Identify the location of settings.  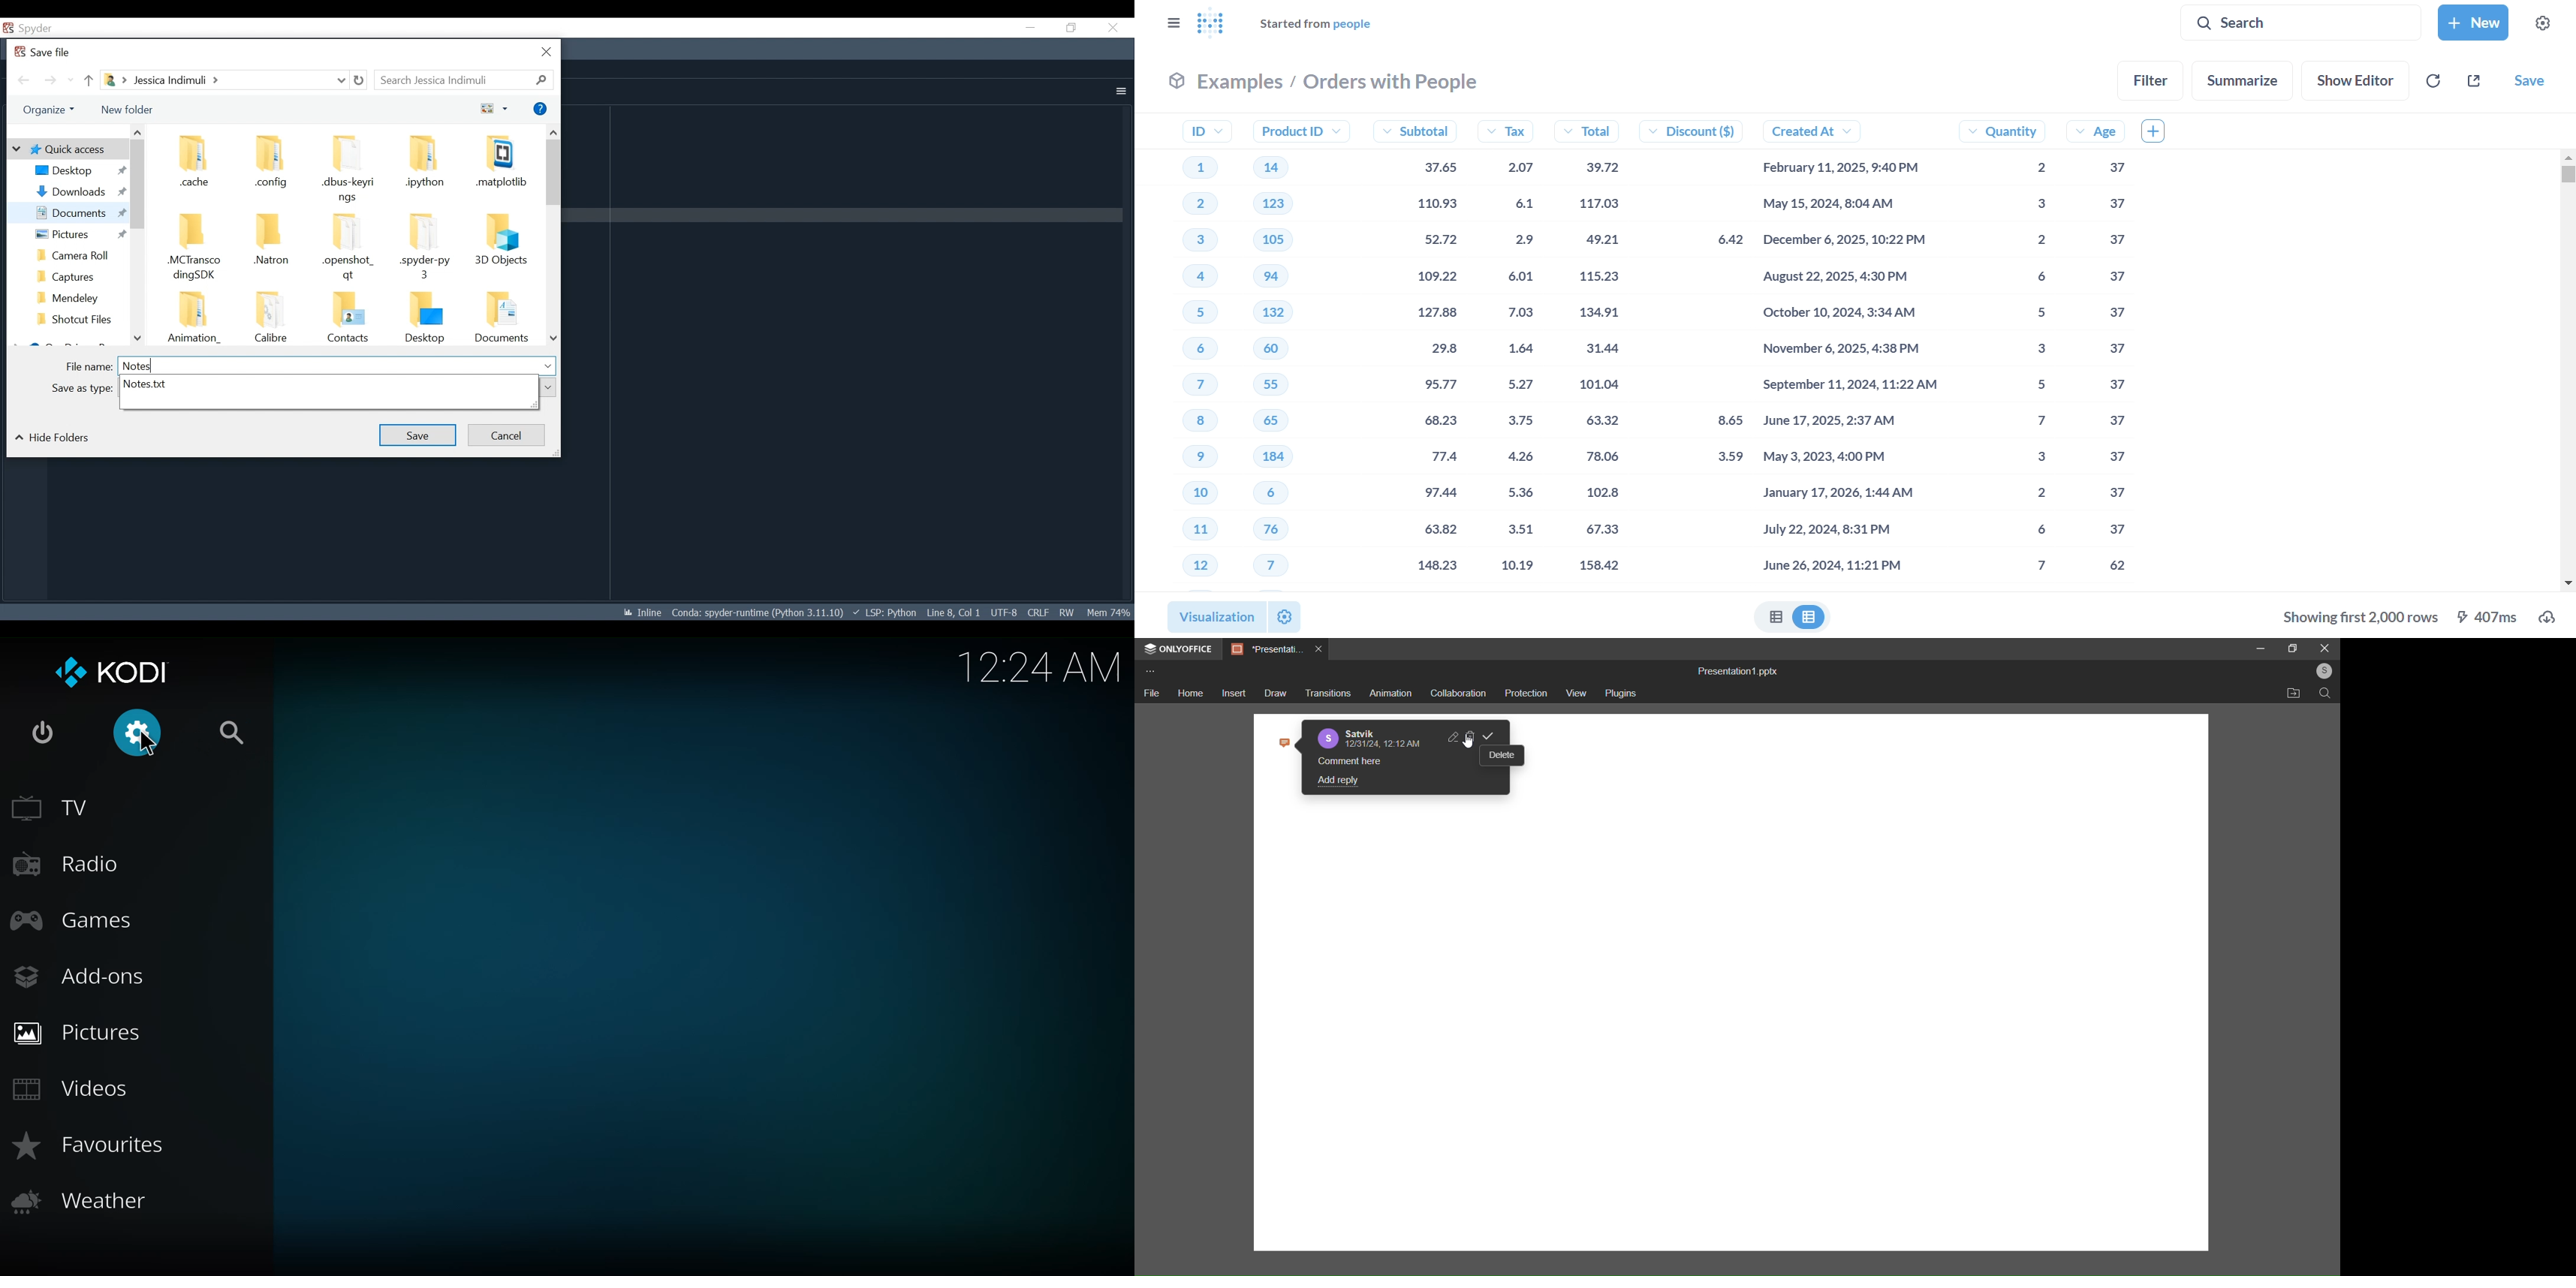
(1283, 618).